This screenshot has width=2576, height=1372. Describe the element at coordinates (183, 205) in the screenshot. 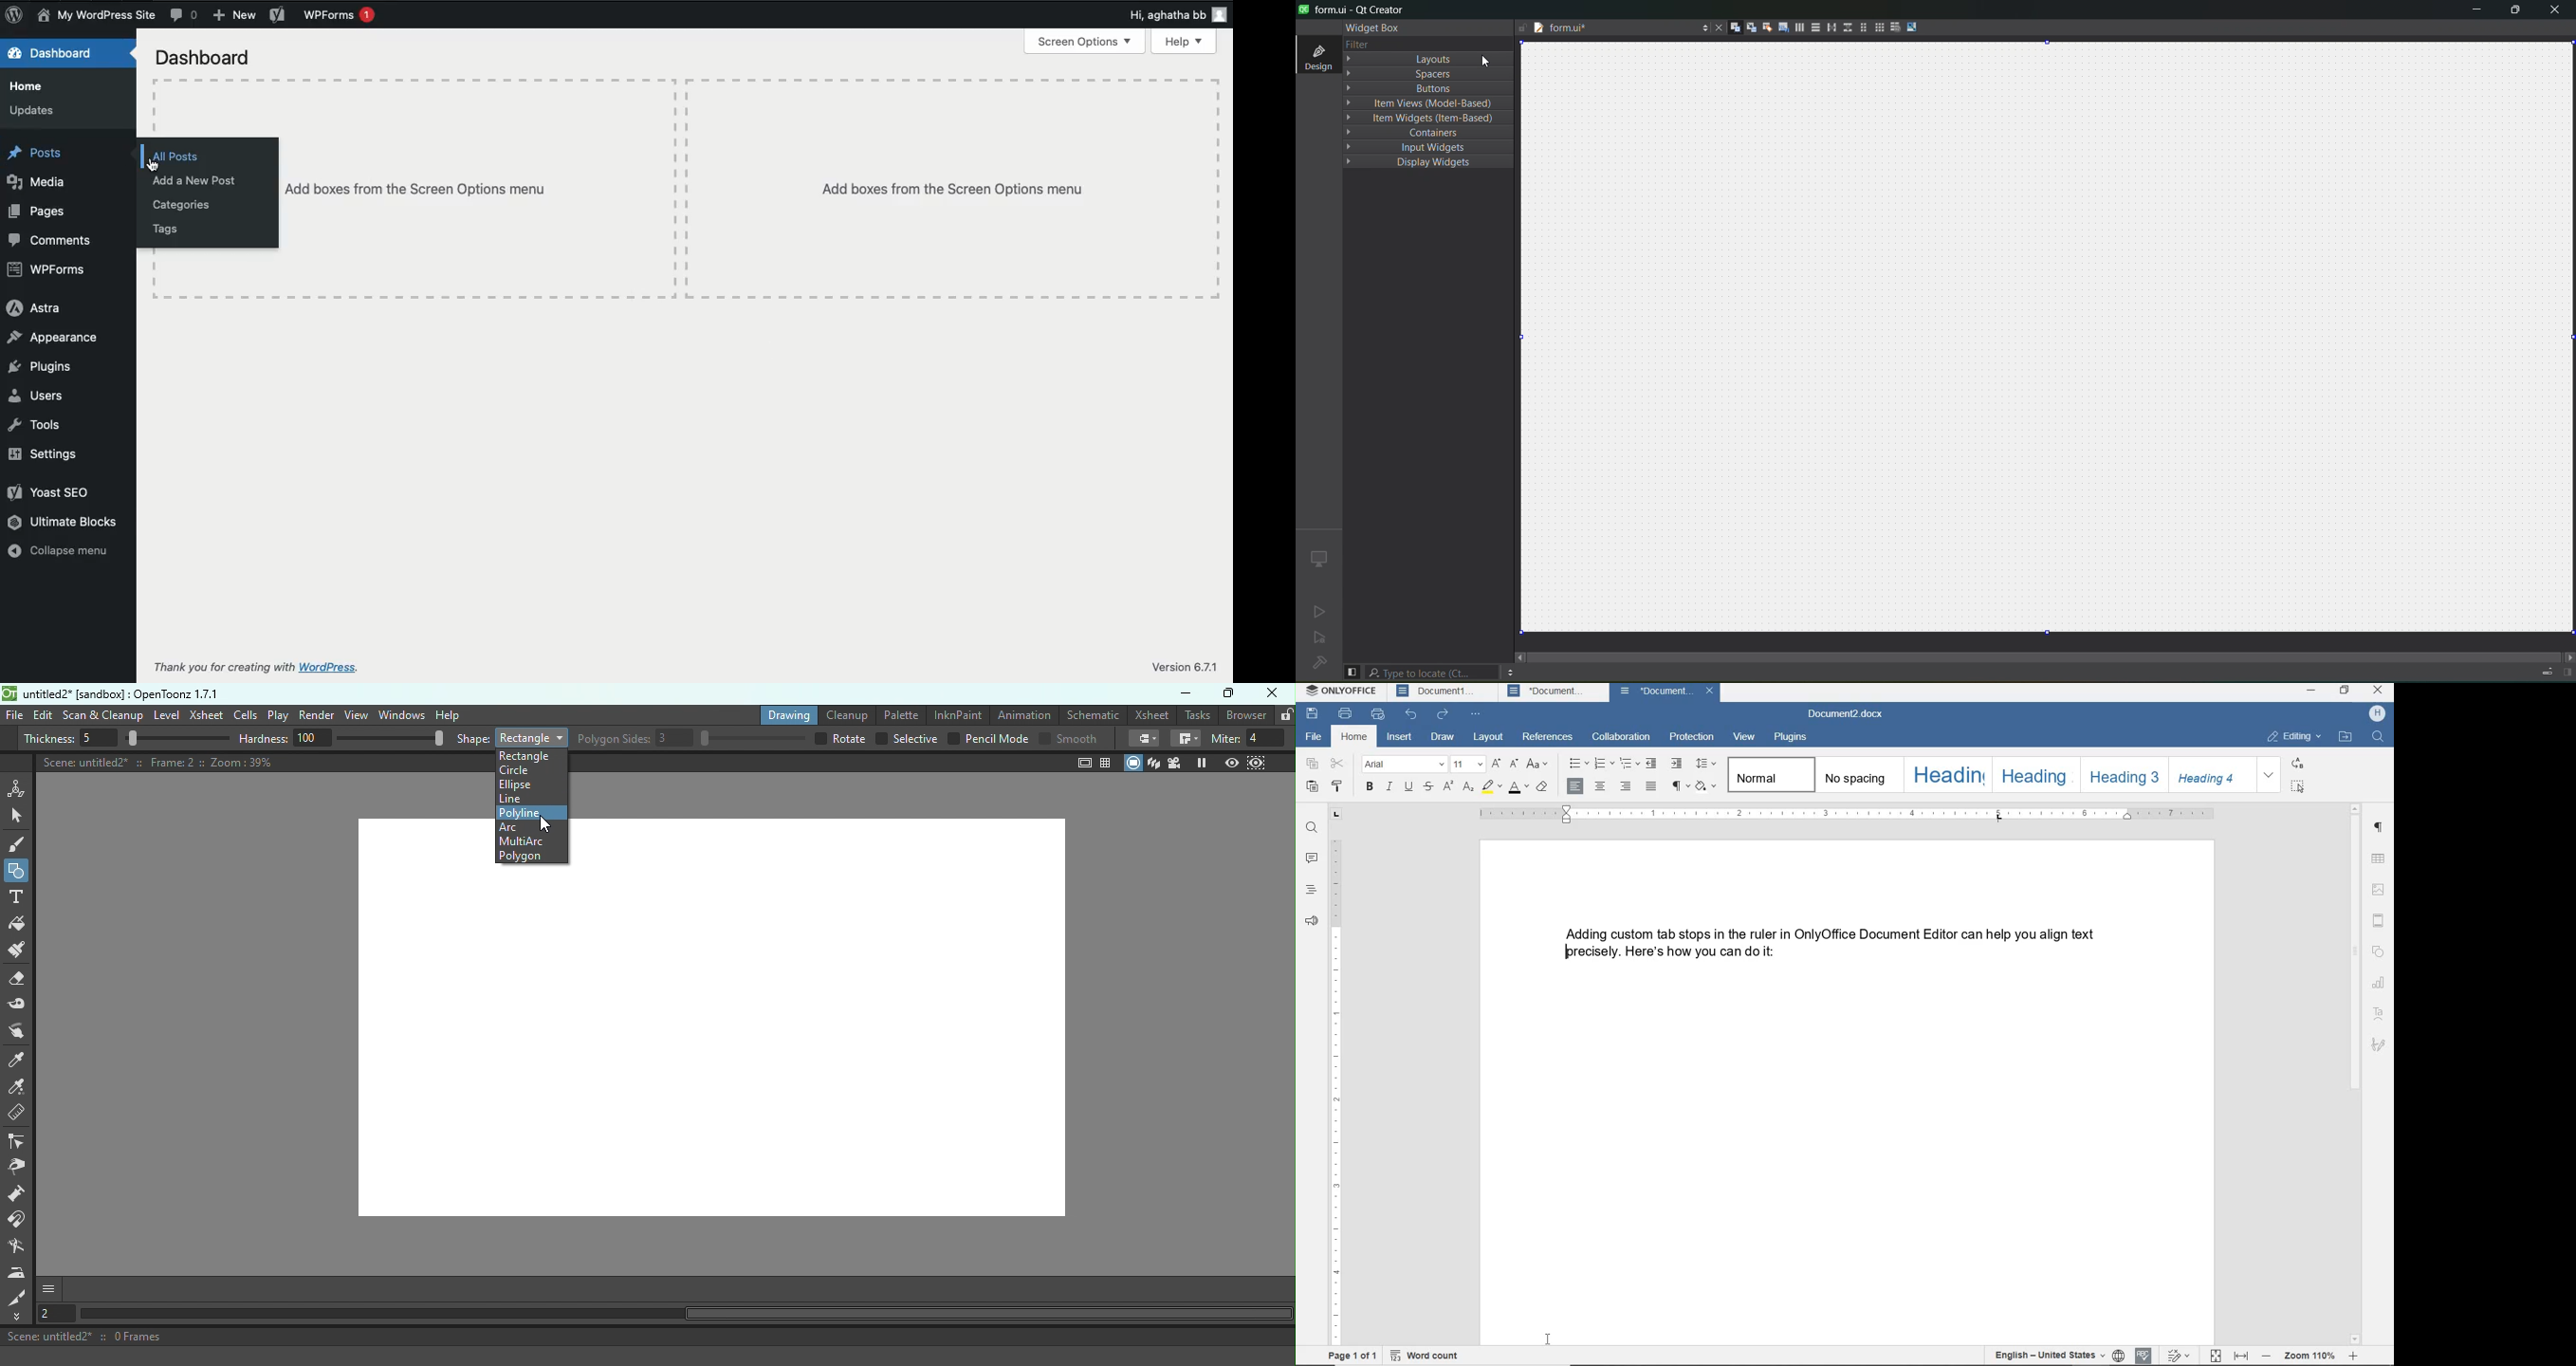

I see `Categories` at that location.